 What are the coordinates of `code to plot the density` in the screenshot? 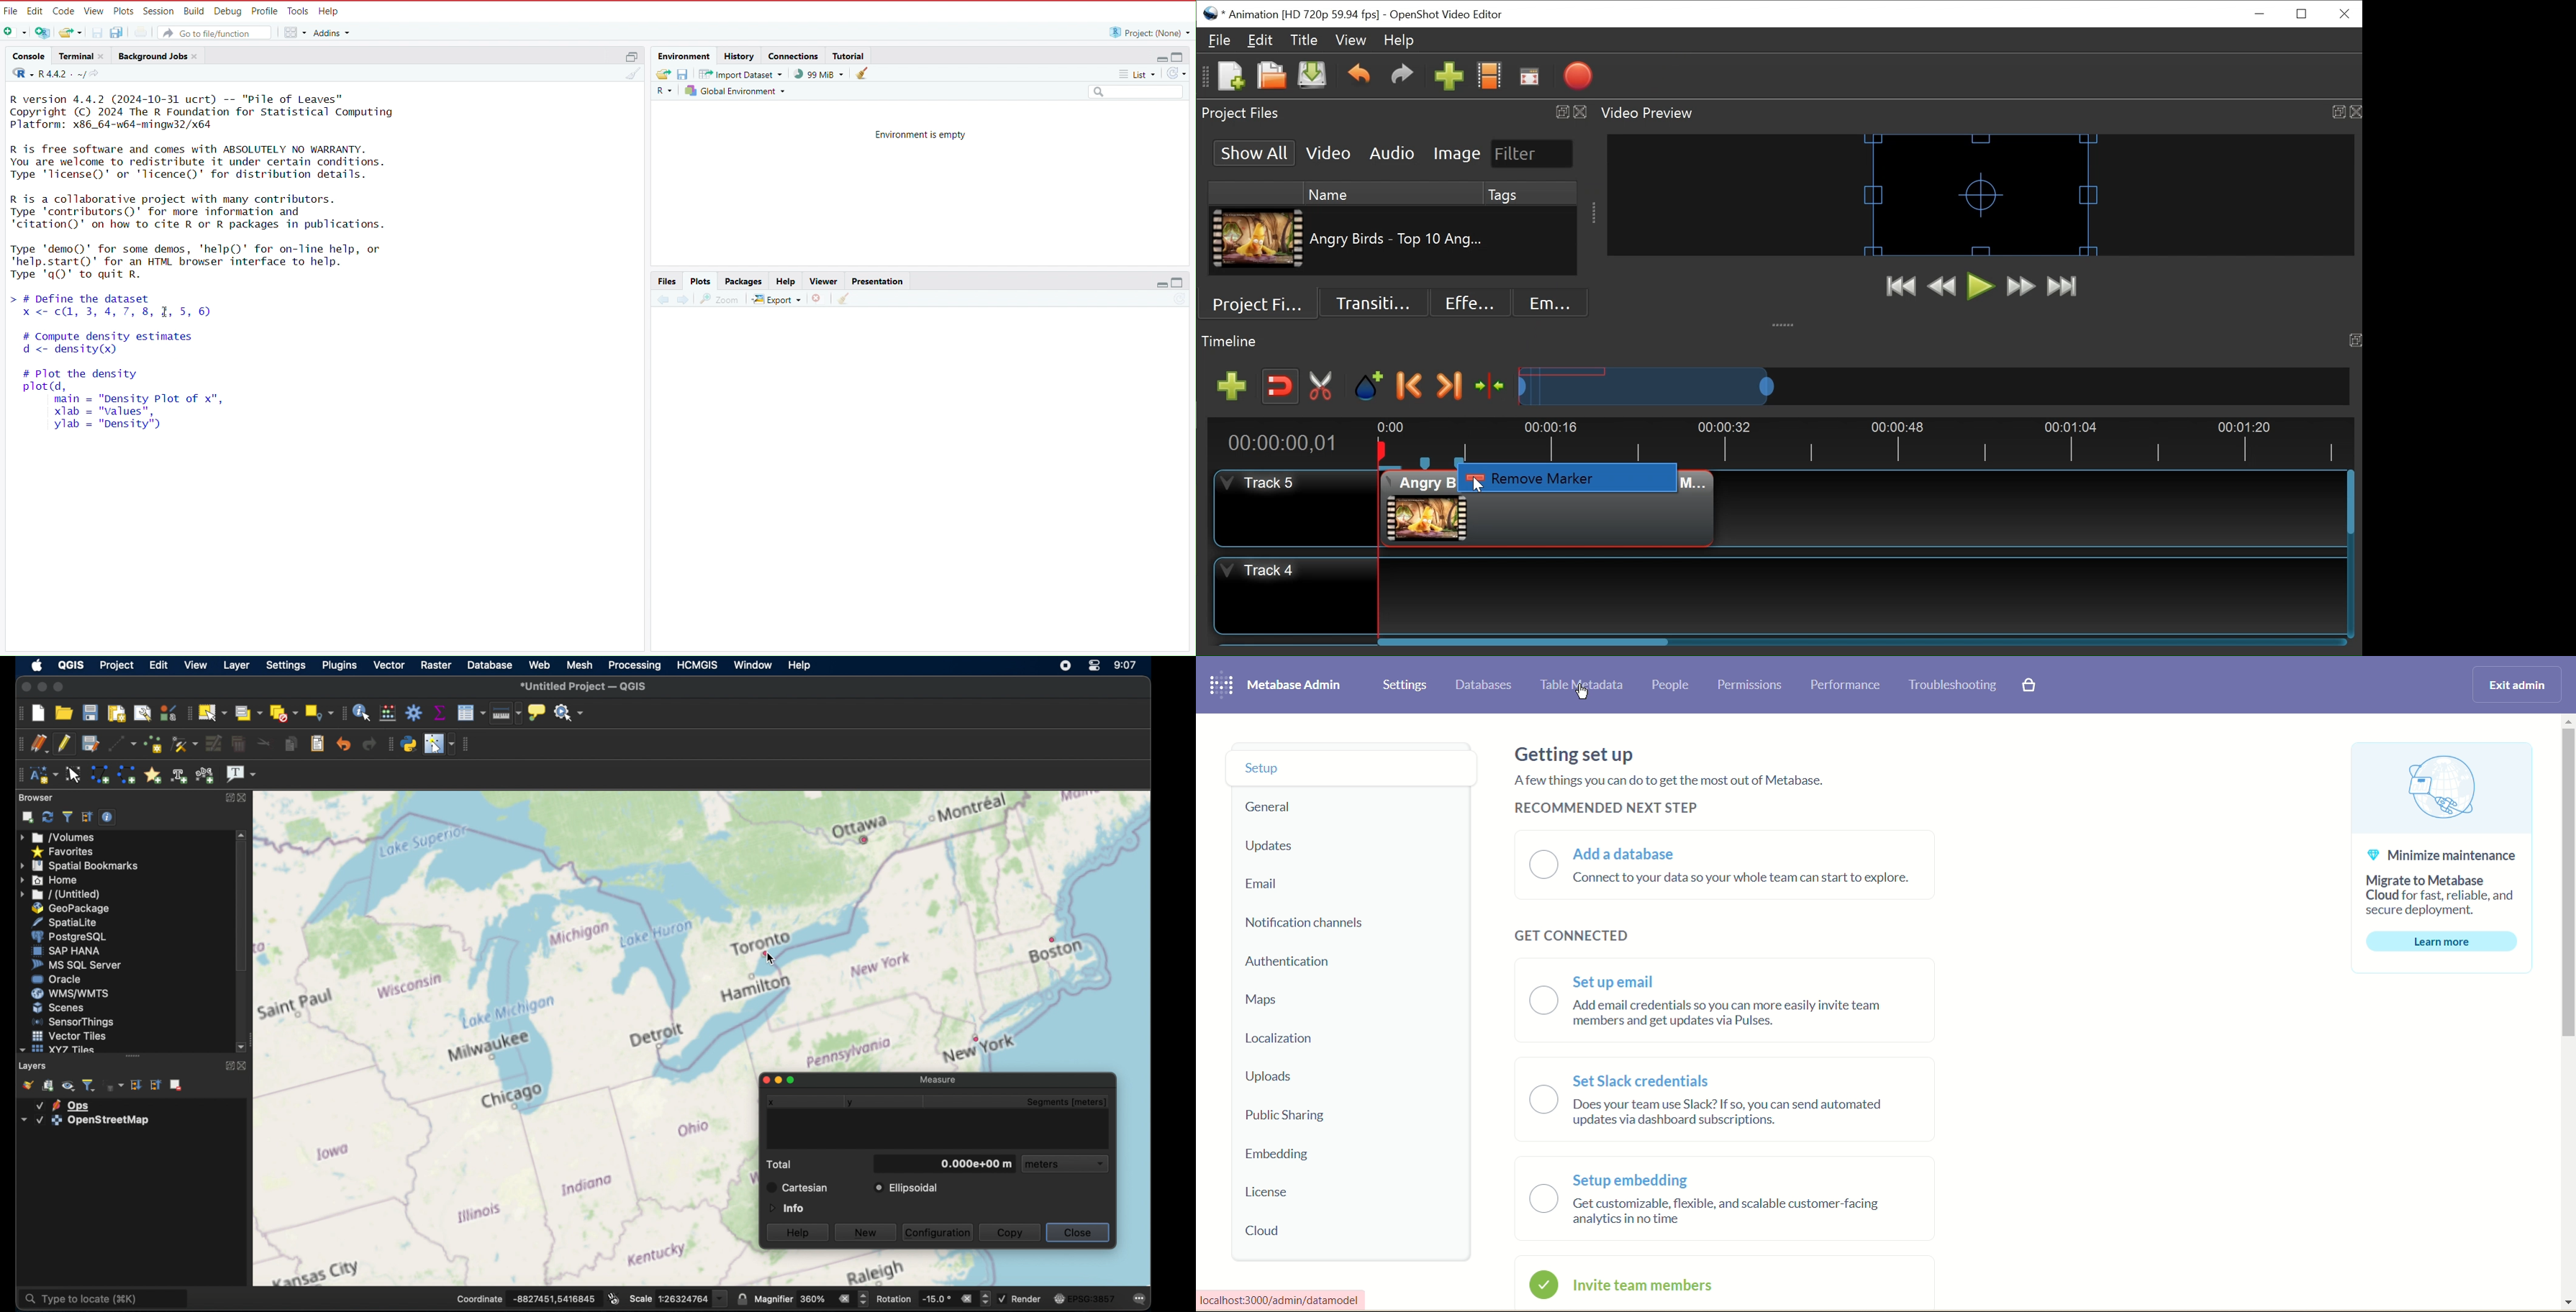 It's located at (130, 405).